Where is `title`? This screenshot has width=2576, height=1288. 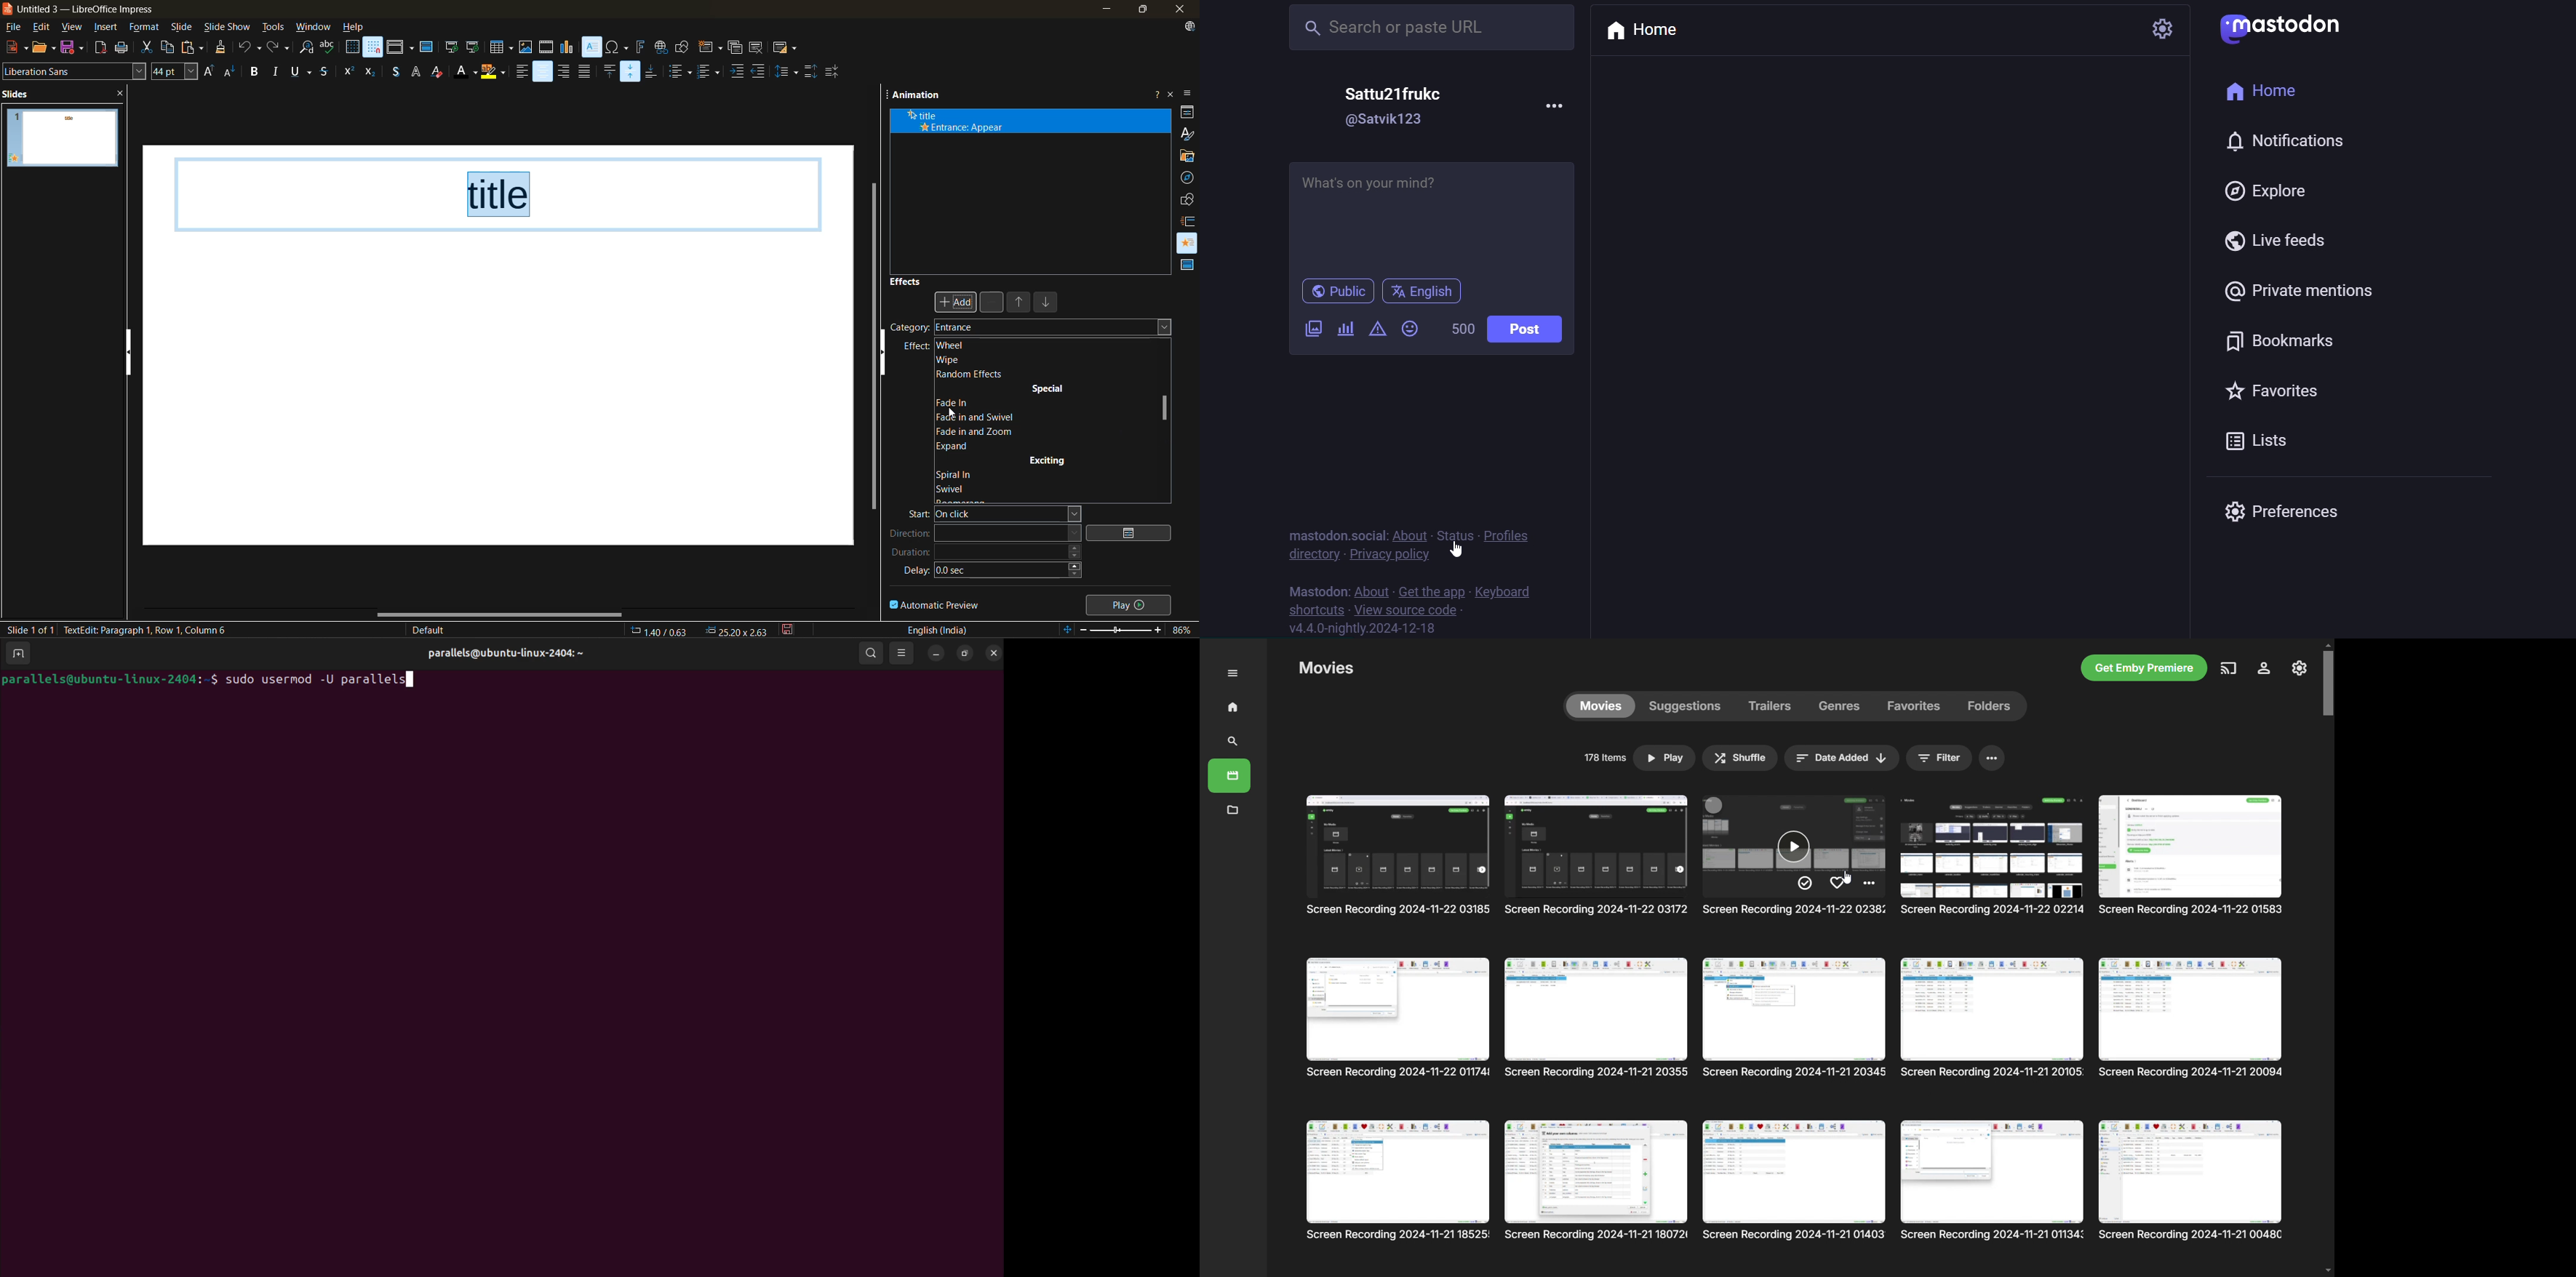 title is located at coordinates (501, 194).